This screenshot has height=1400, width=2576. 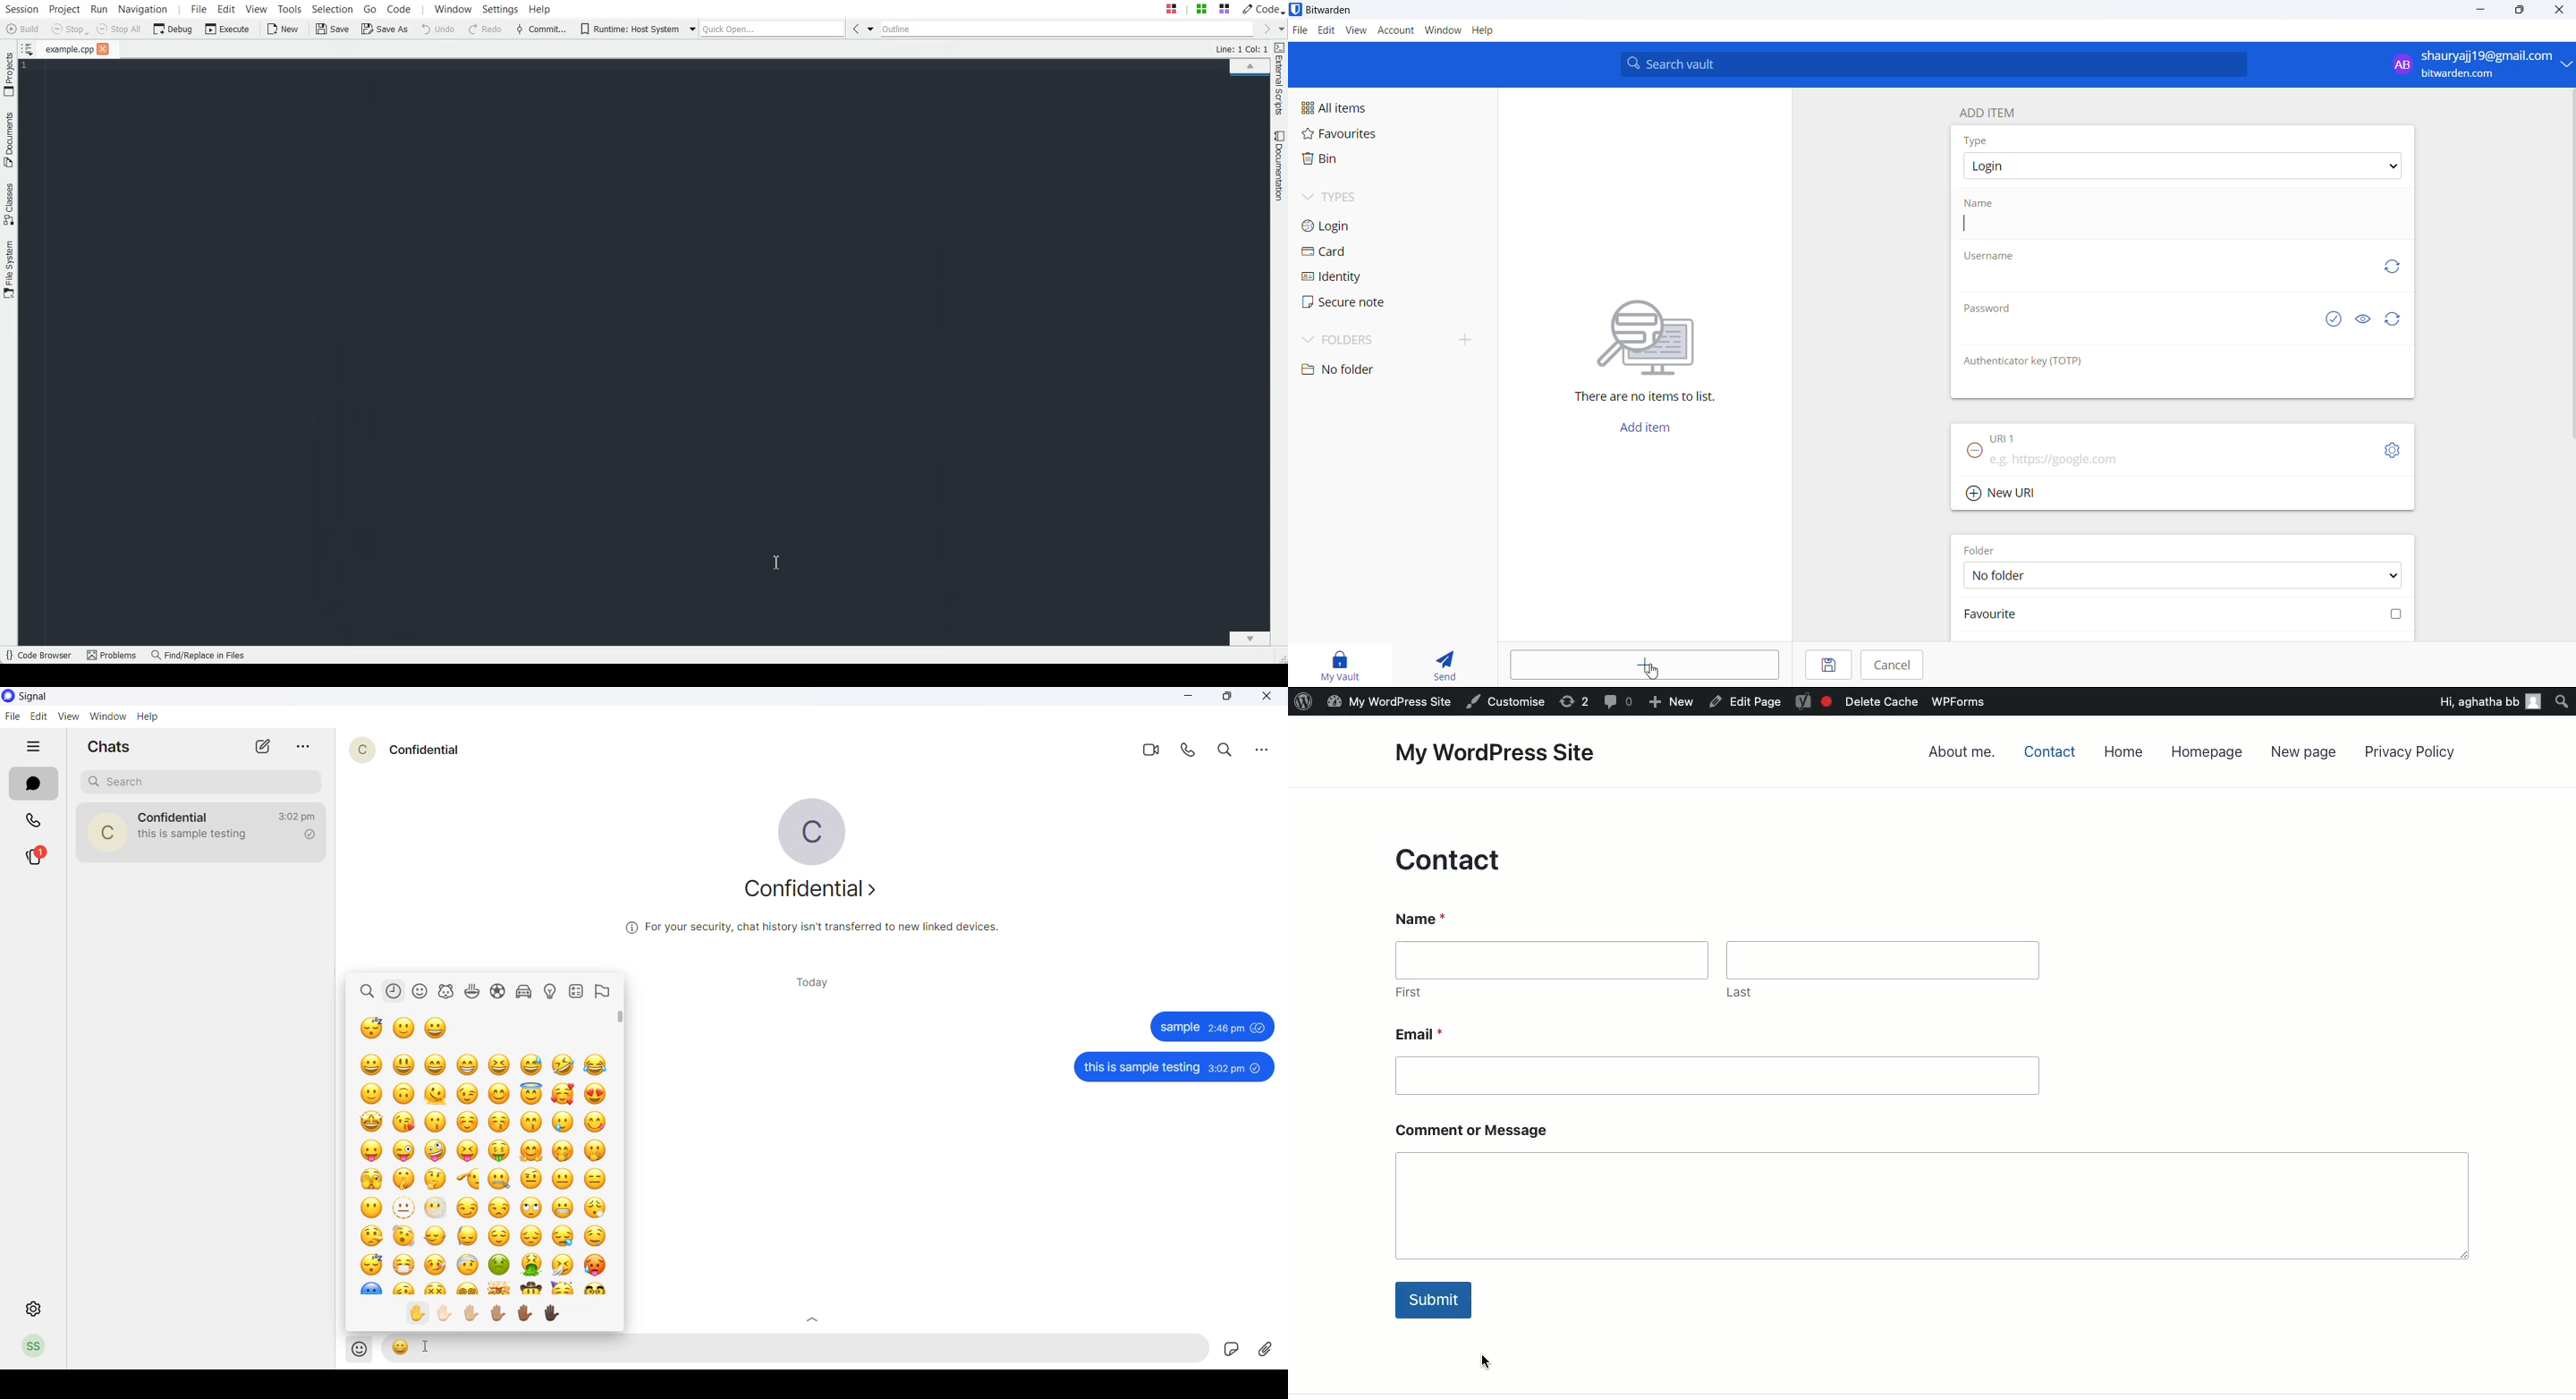 I want to click on add item, so click(x=1648, y=668).